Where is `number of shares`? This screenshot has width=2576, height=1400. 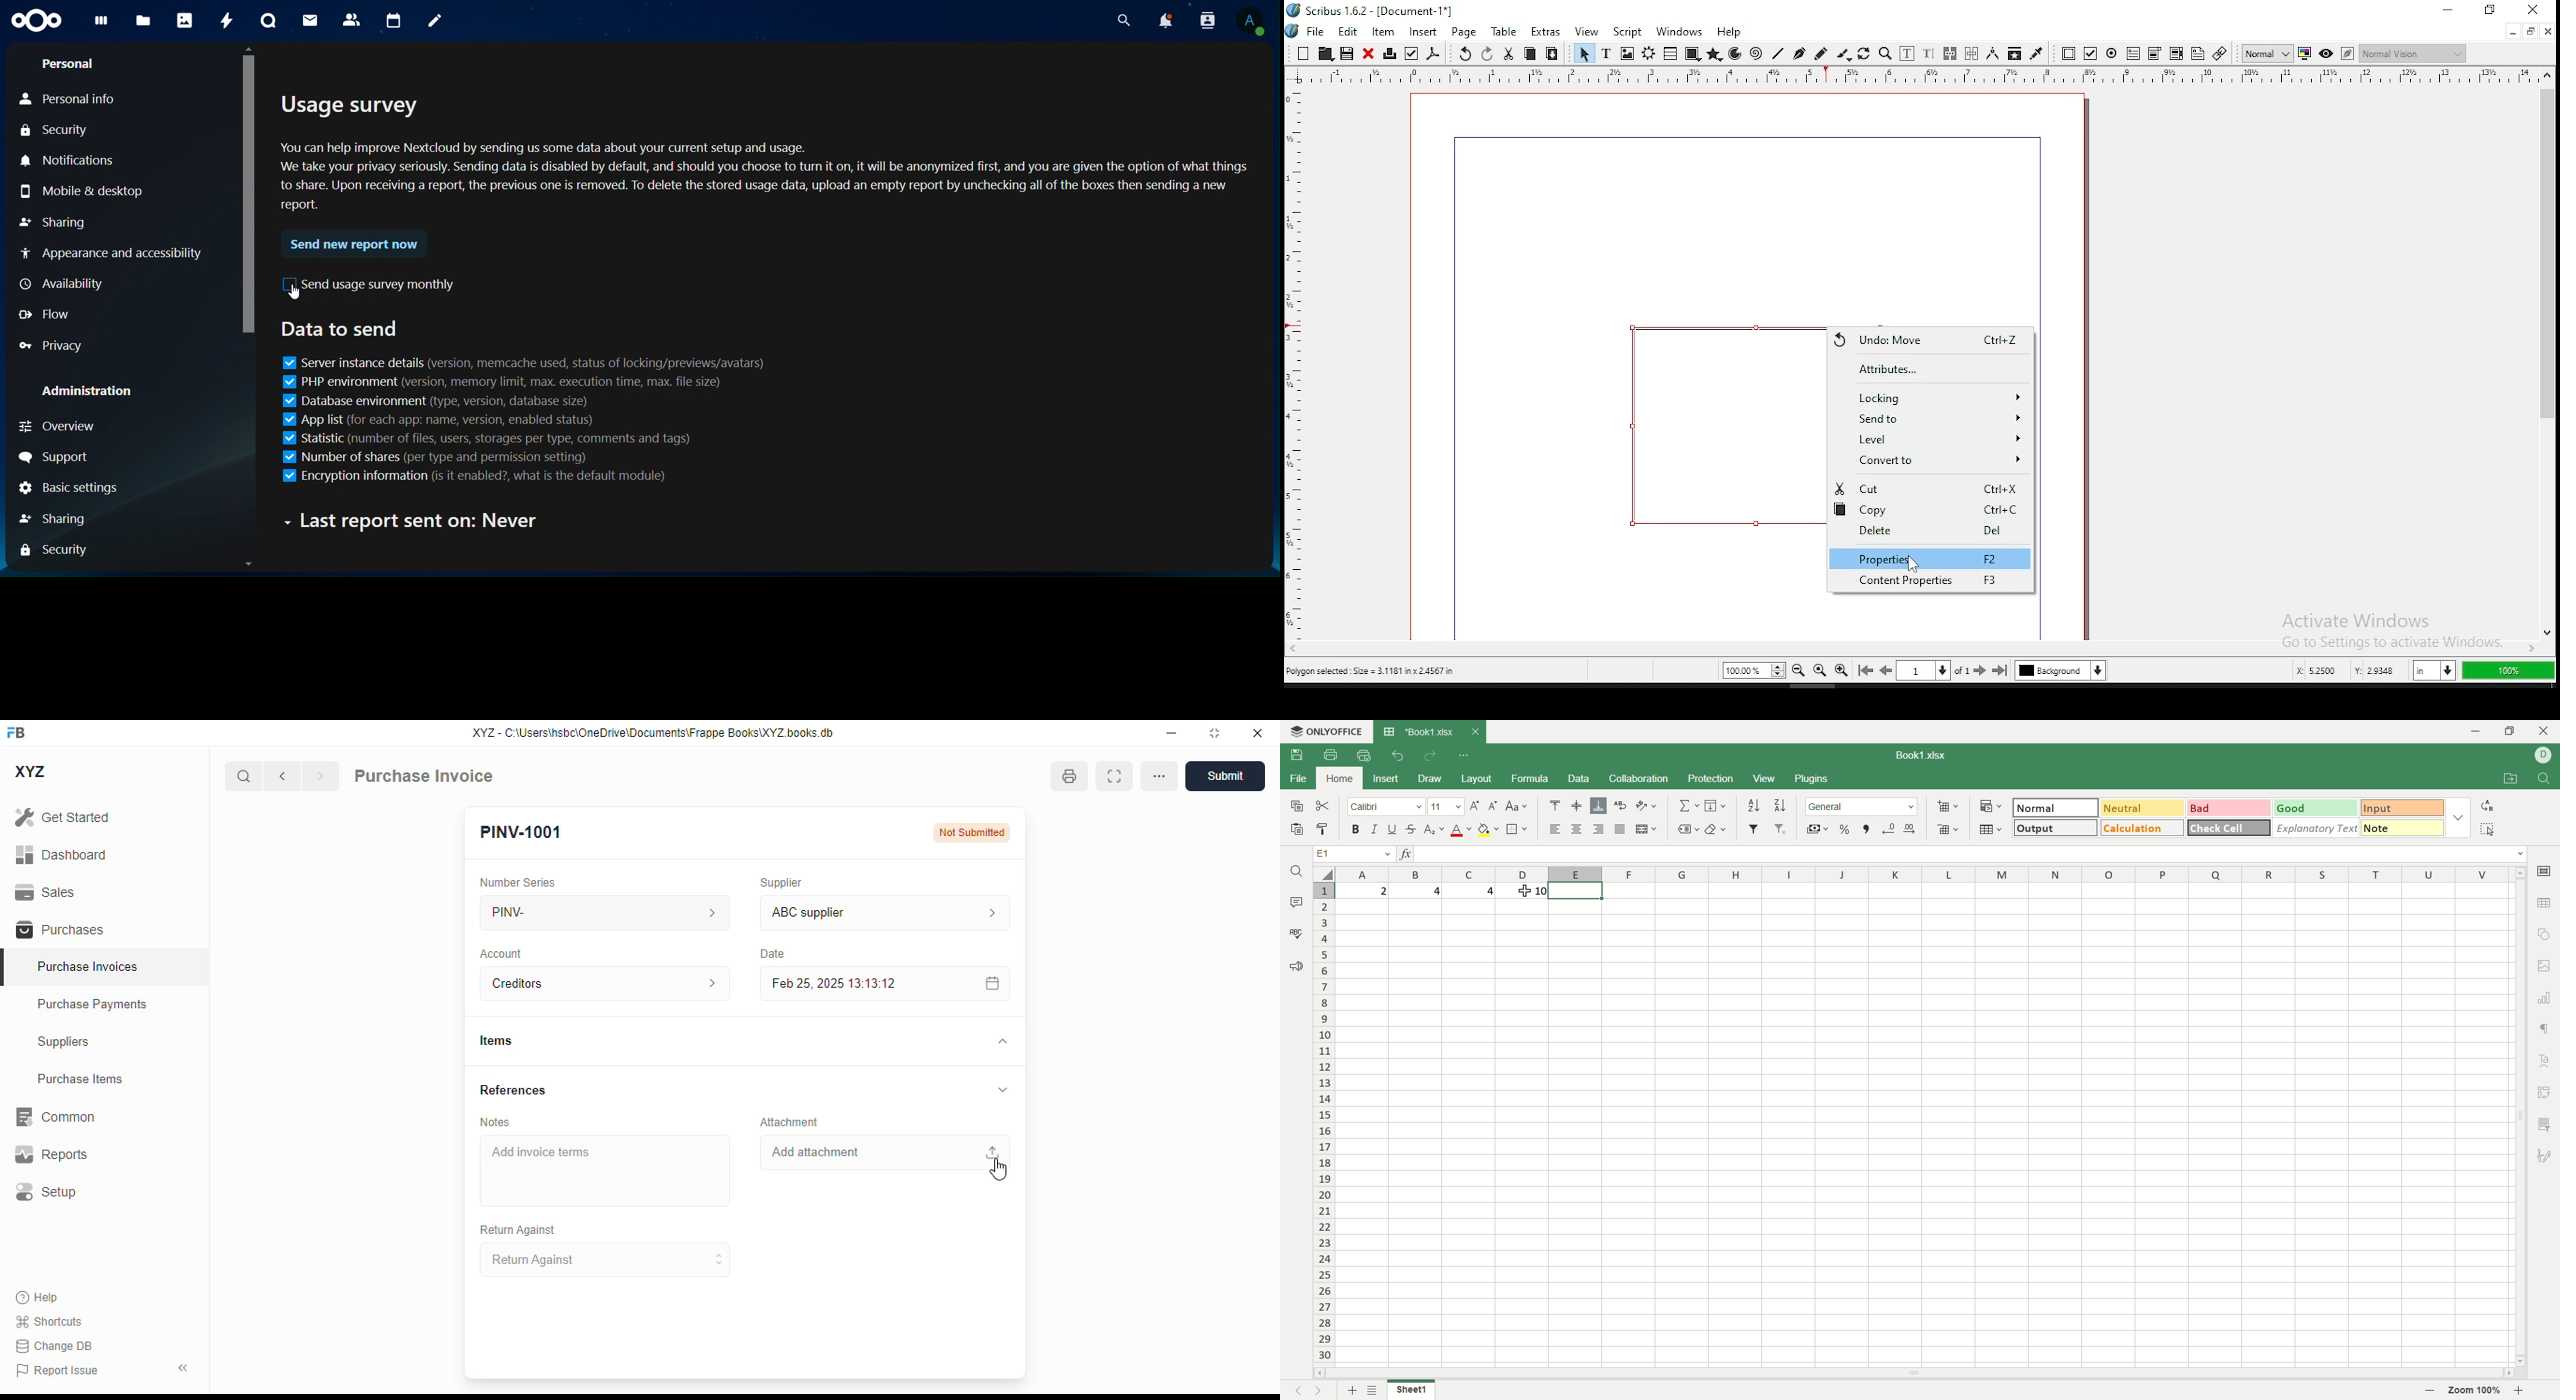 number of shares is located at coordinates (438, 459).